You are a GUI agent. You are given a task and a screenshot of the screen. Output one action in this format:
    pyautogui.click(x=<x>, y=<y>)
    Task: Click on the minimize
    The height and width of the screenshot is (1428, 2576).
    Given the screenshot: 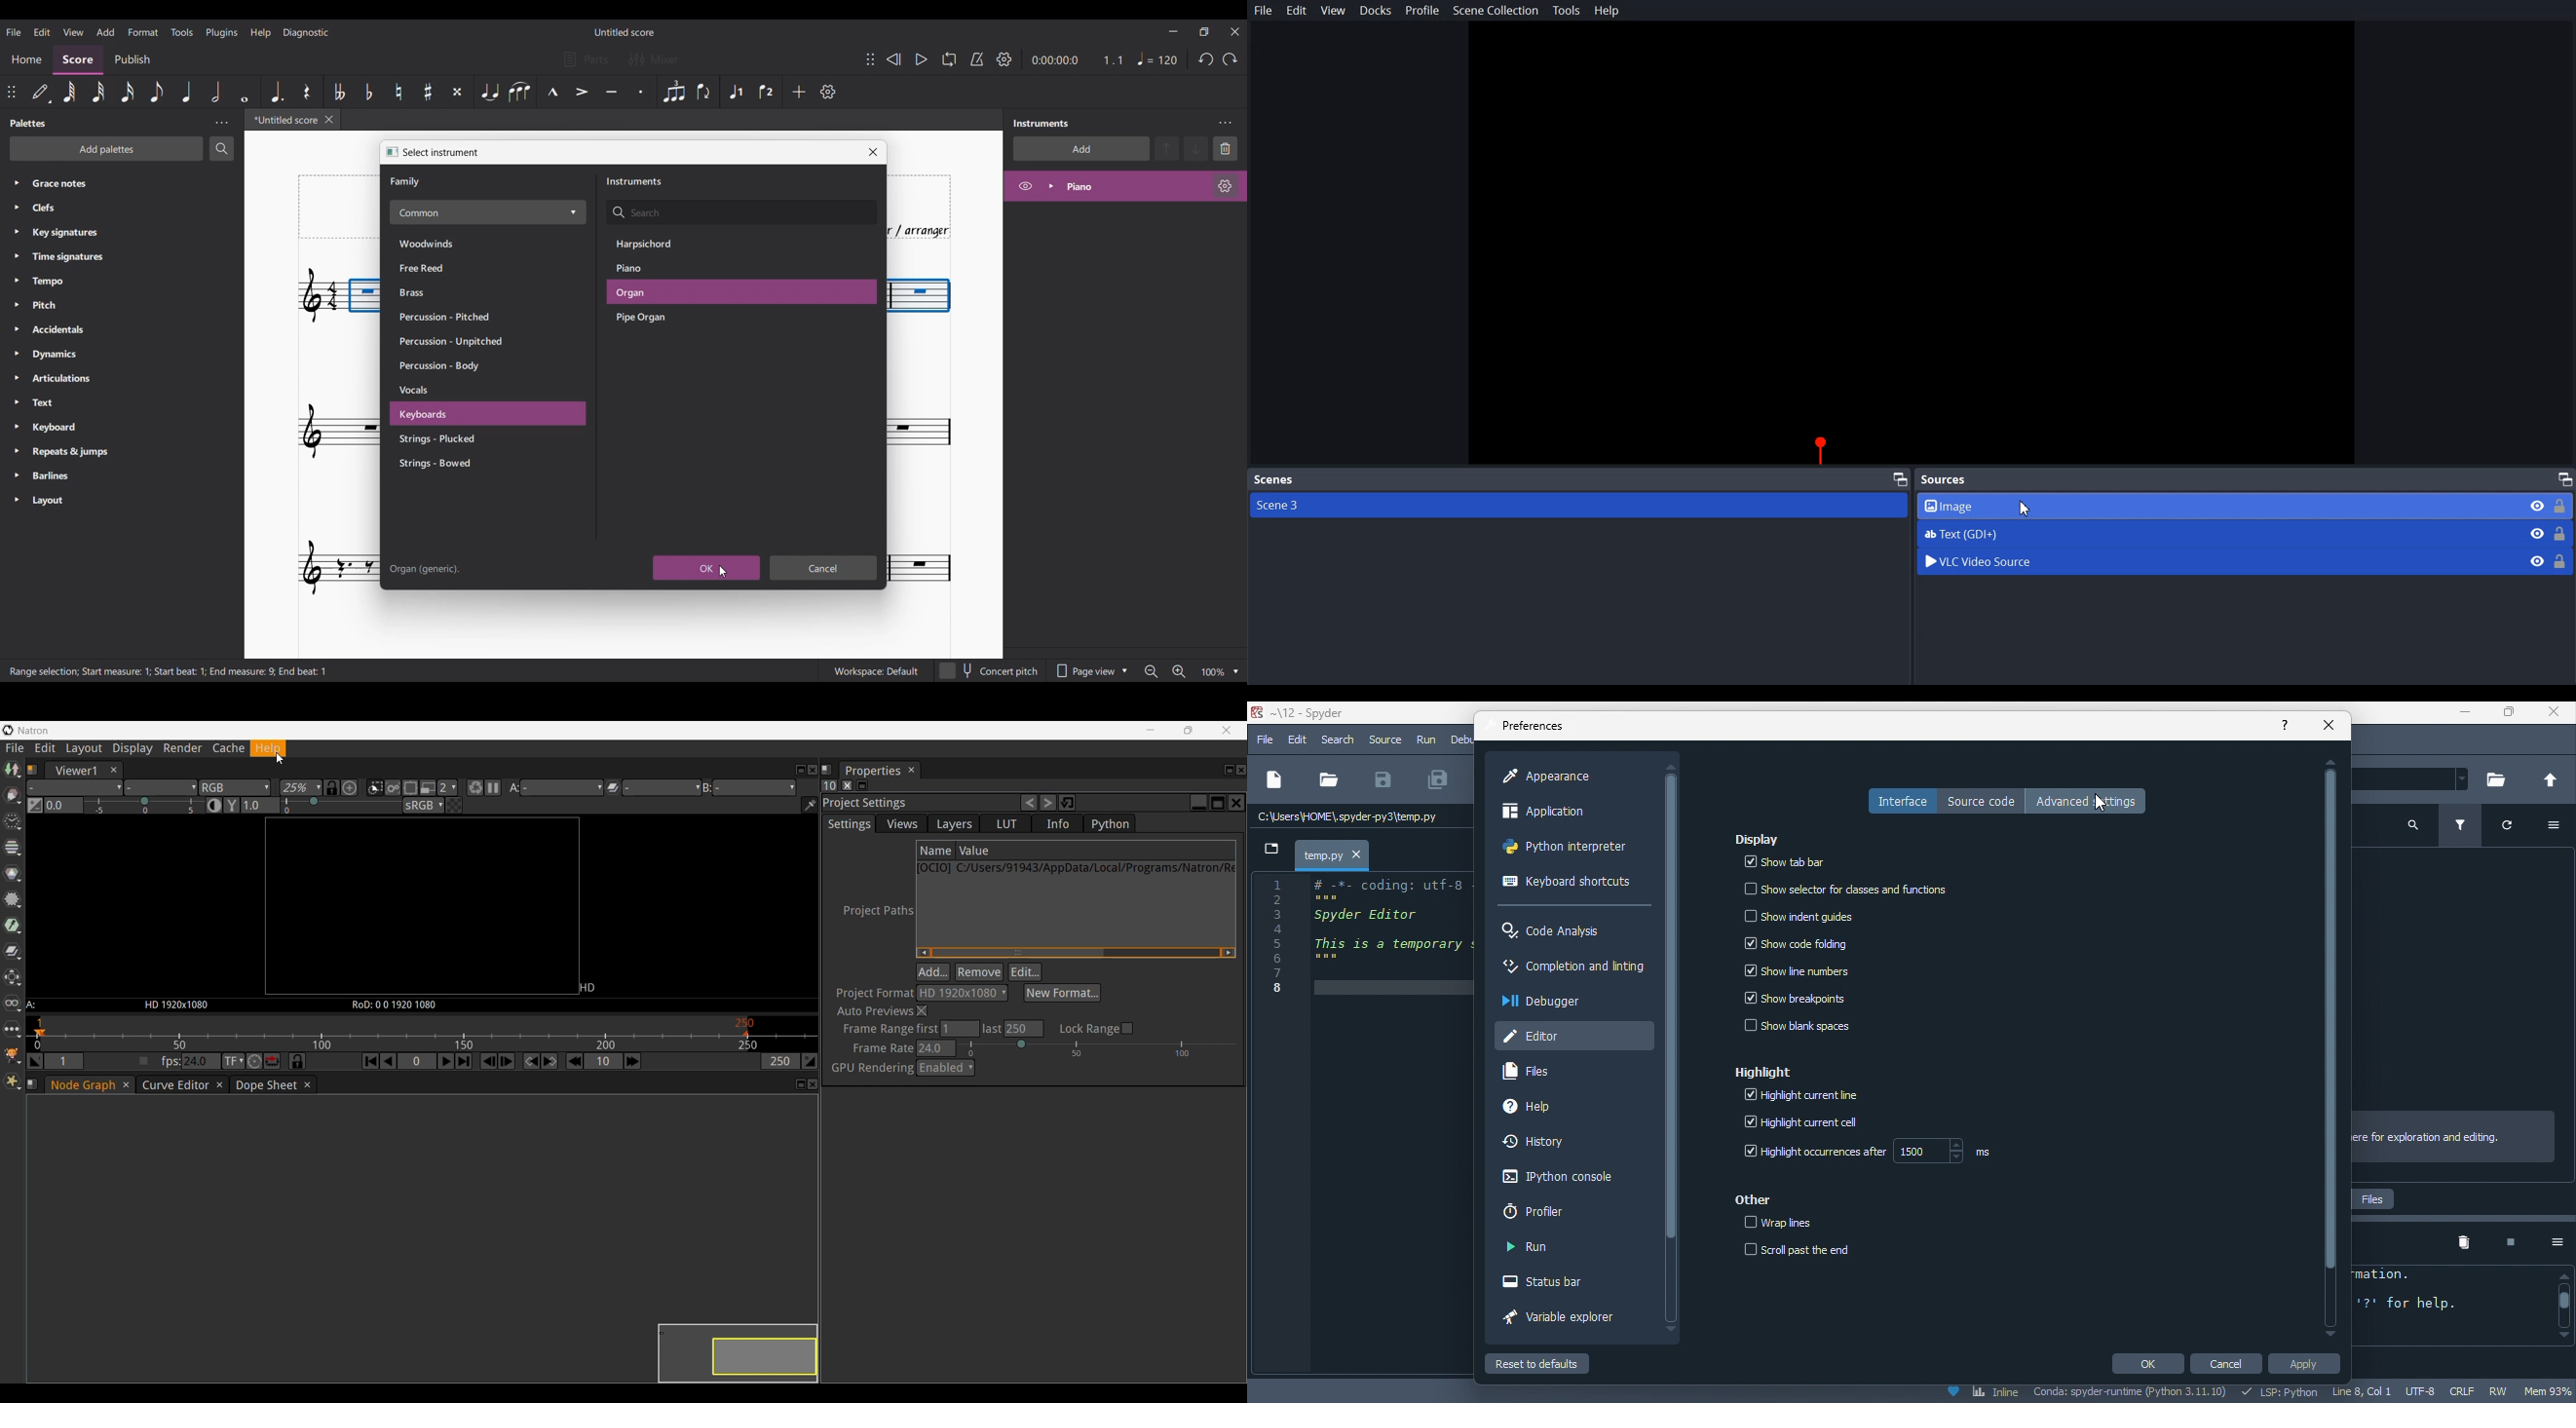 What is the action you would take?
    pyautogui.click(x=2458, y=714)
    